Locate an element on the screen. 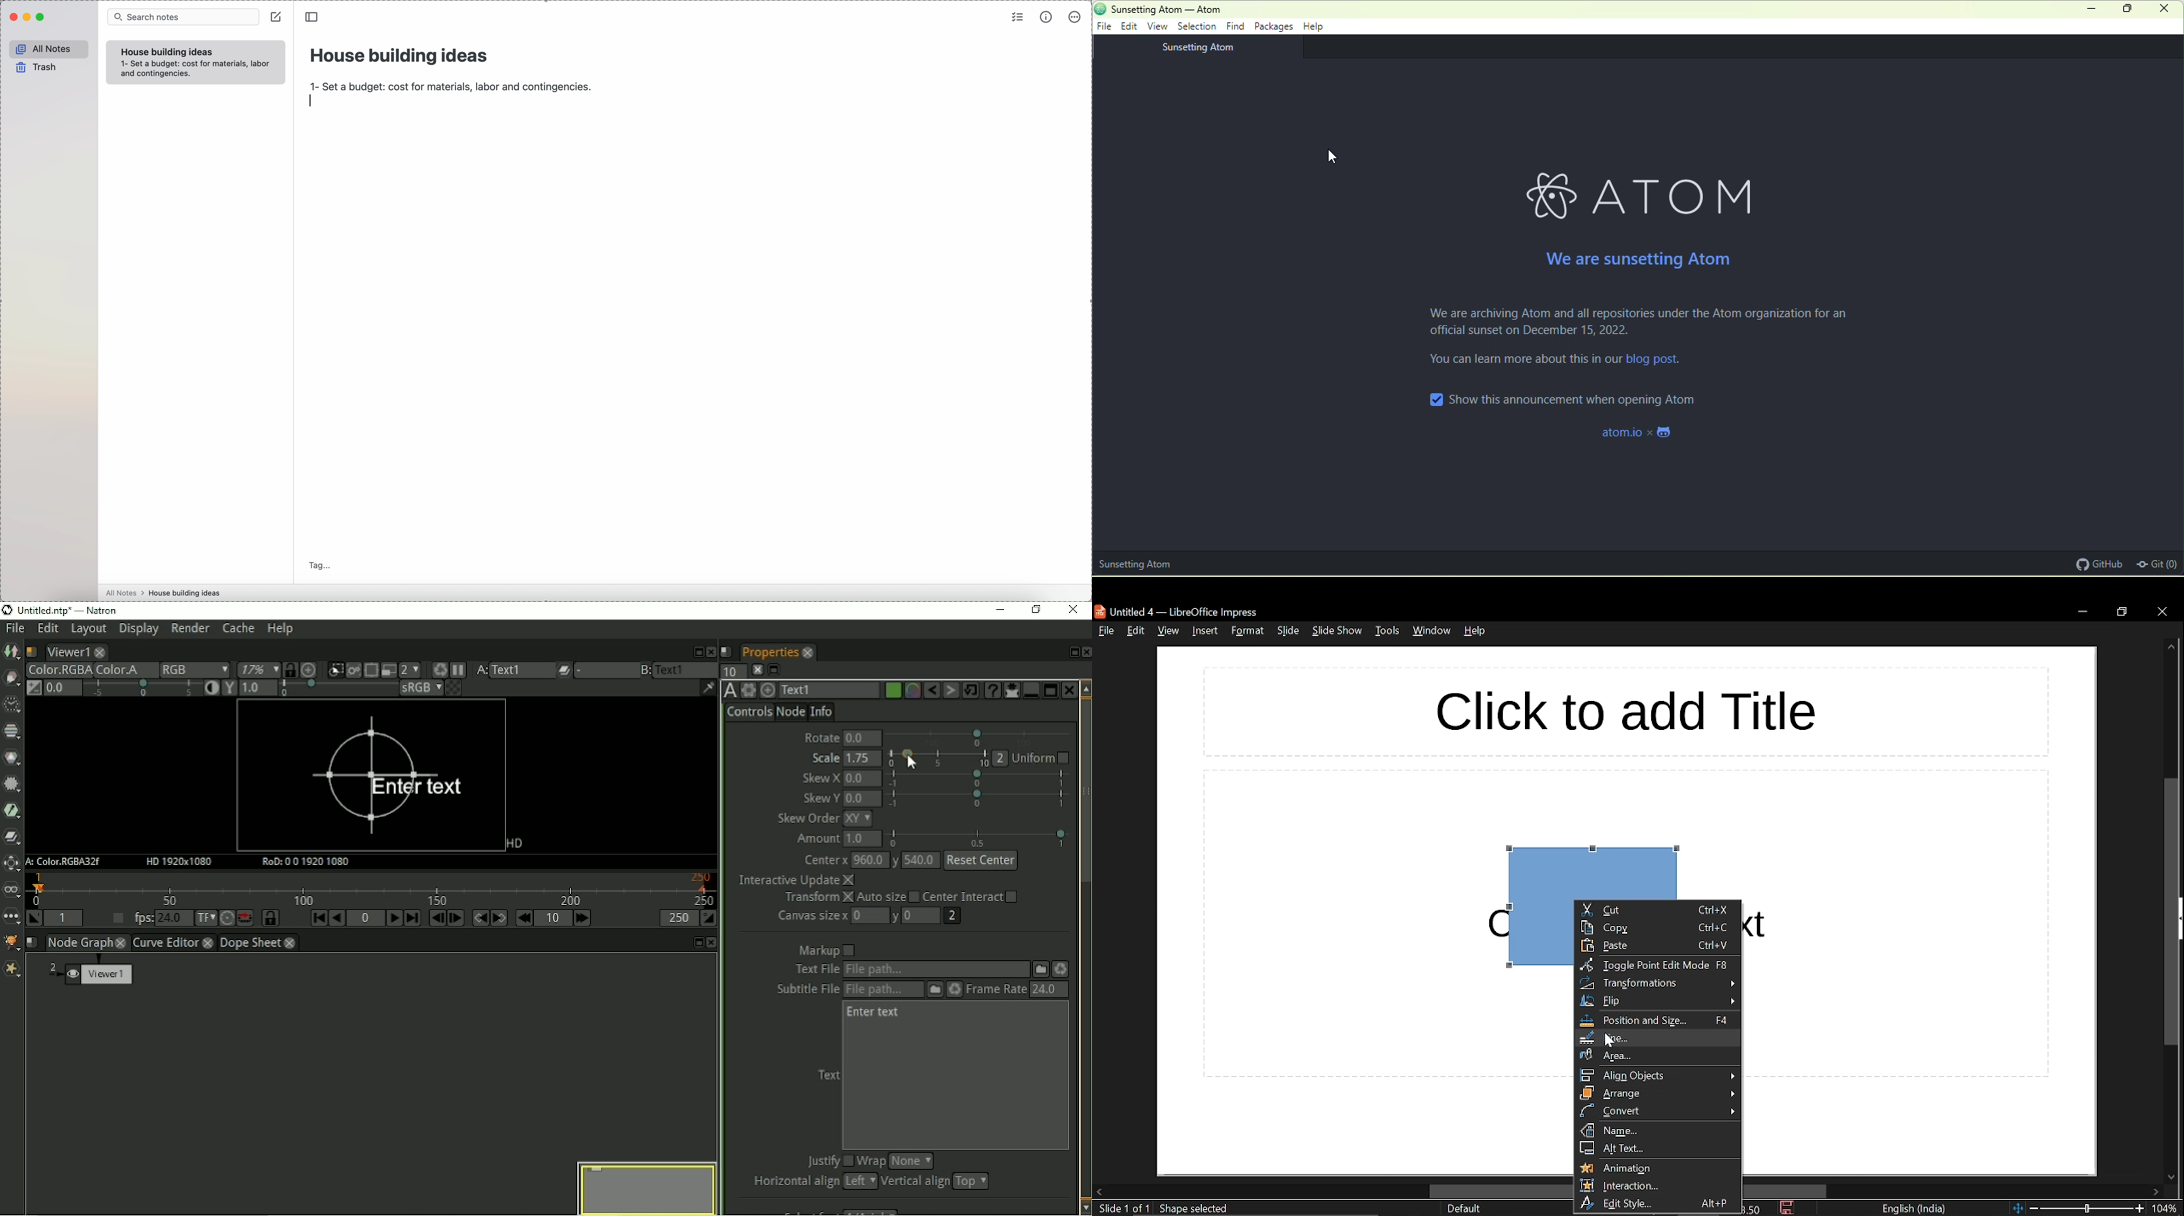 This screenshot has width=2184, height=1232. format is located at coordinates (1246, 632).